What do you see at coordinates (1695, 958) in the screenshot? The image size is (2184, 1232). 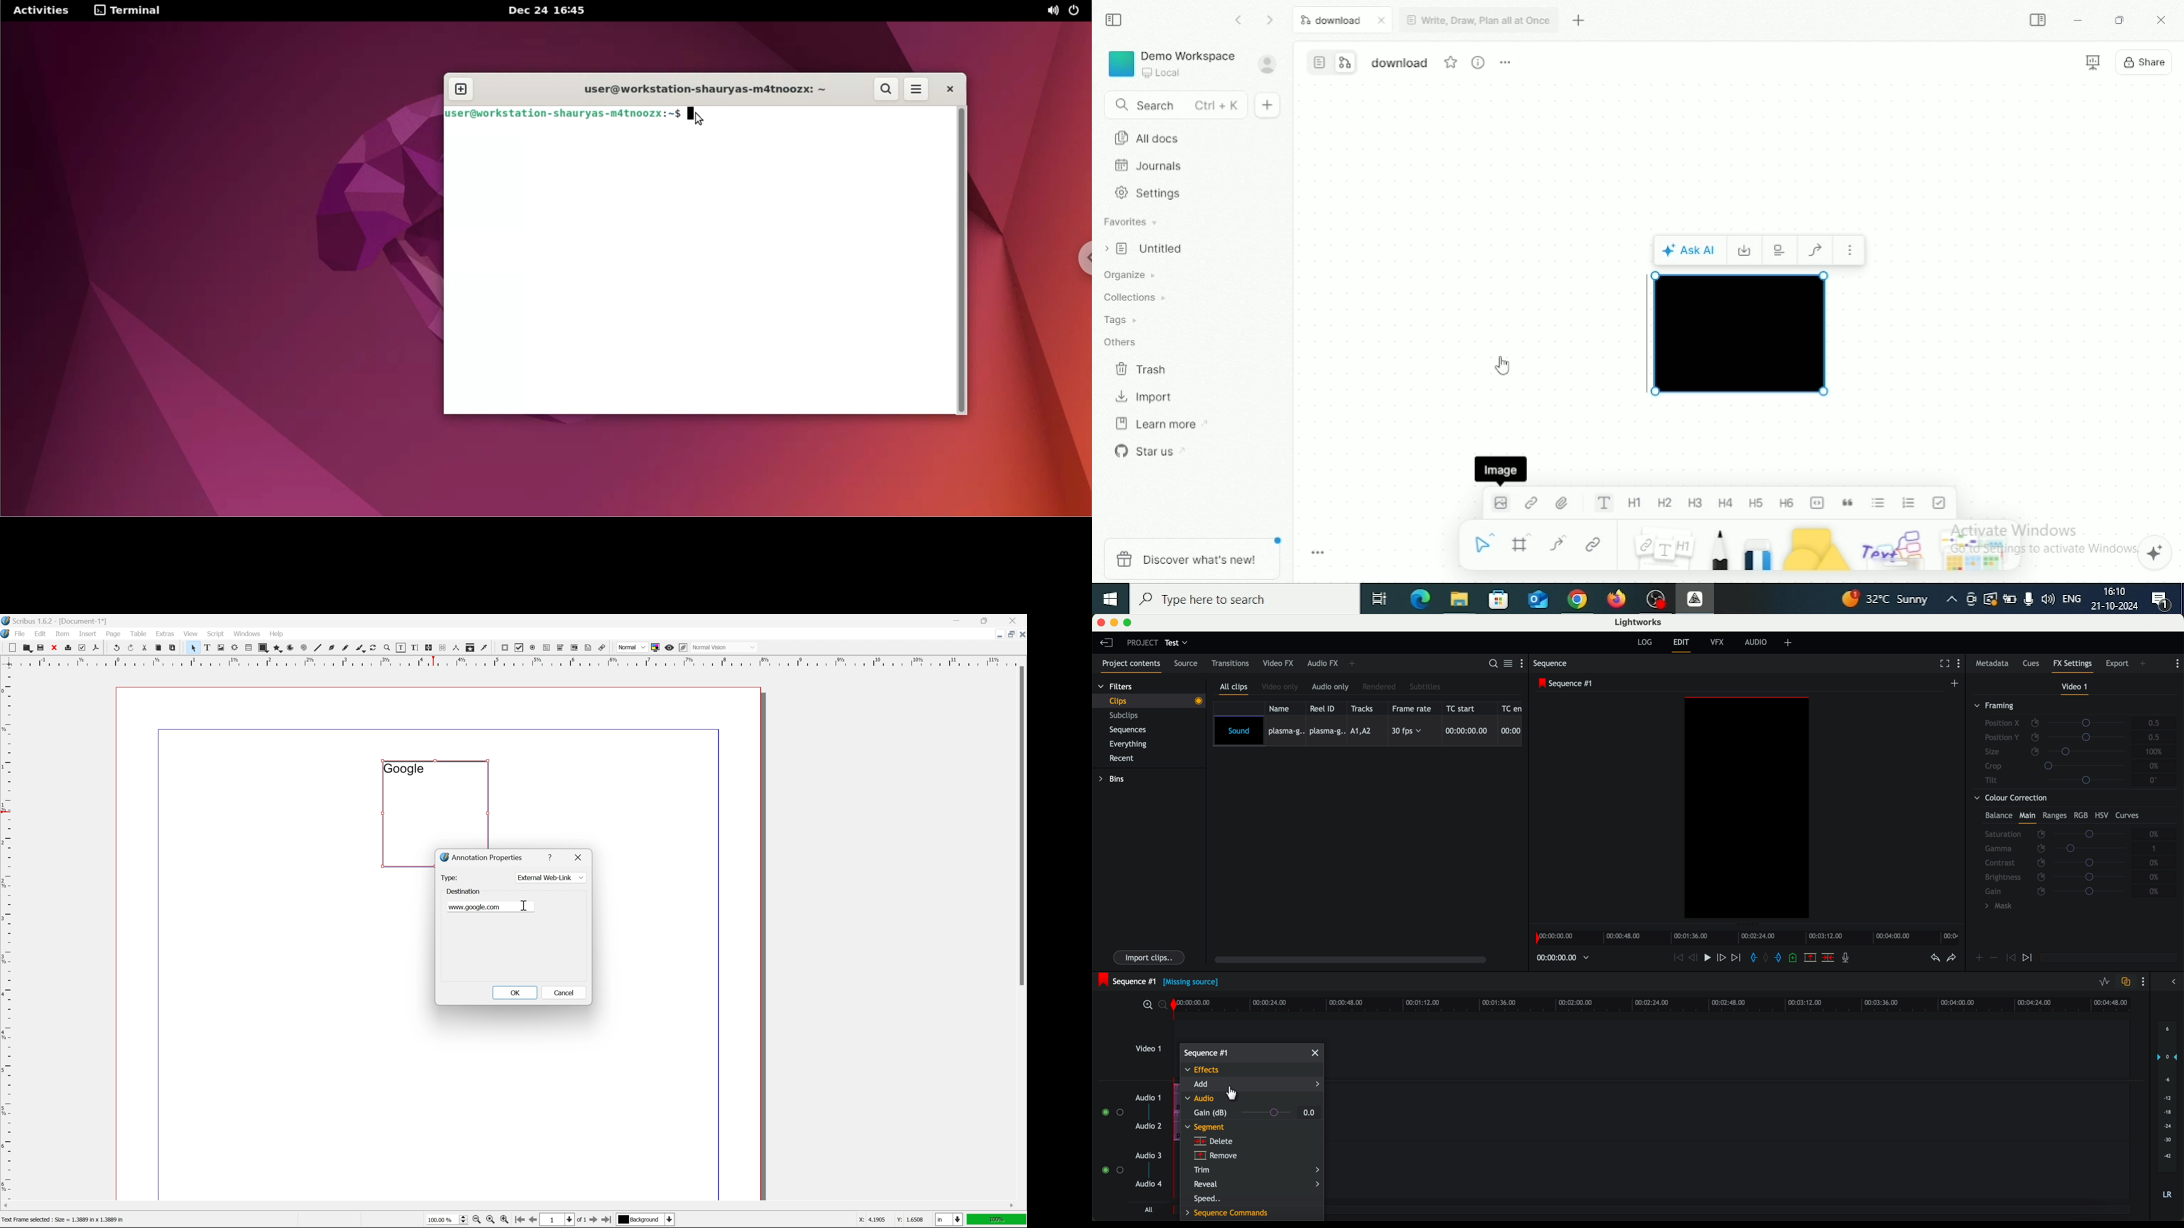 I see `nudge one frame back` at bounding box center [1695, 958].